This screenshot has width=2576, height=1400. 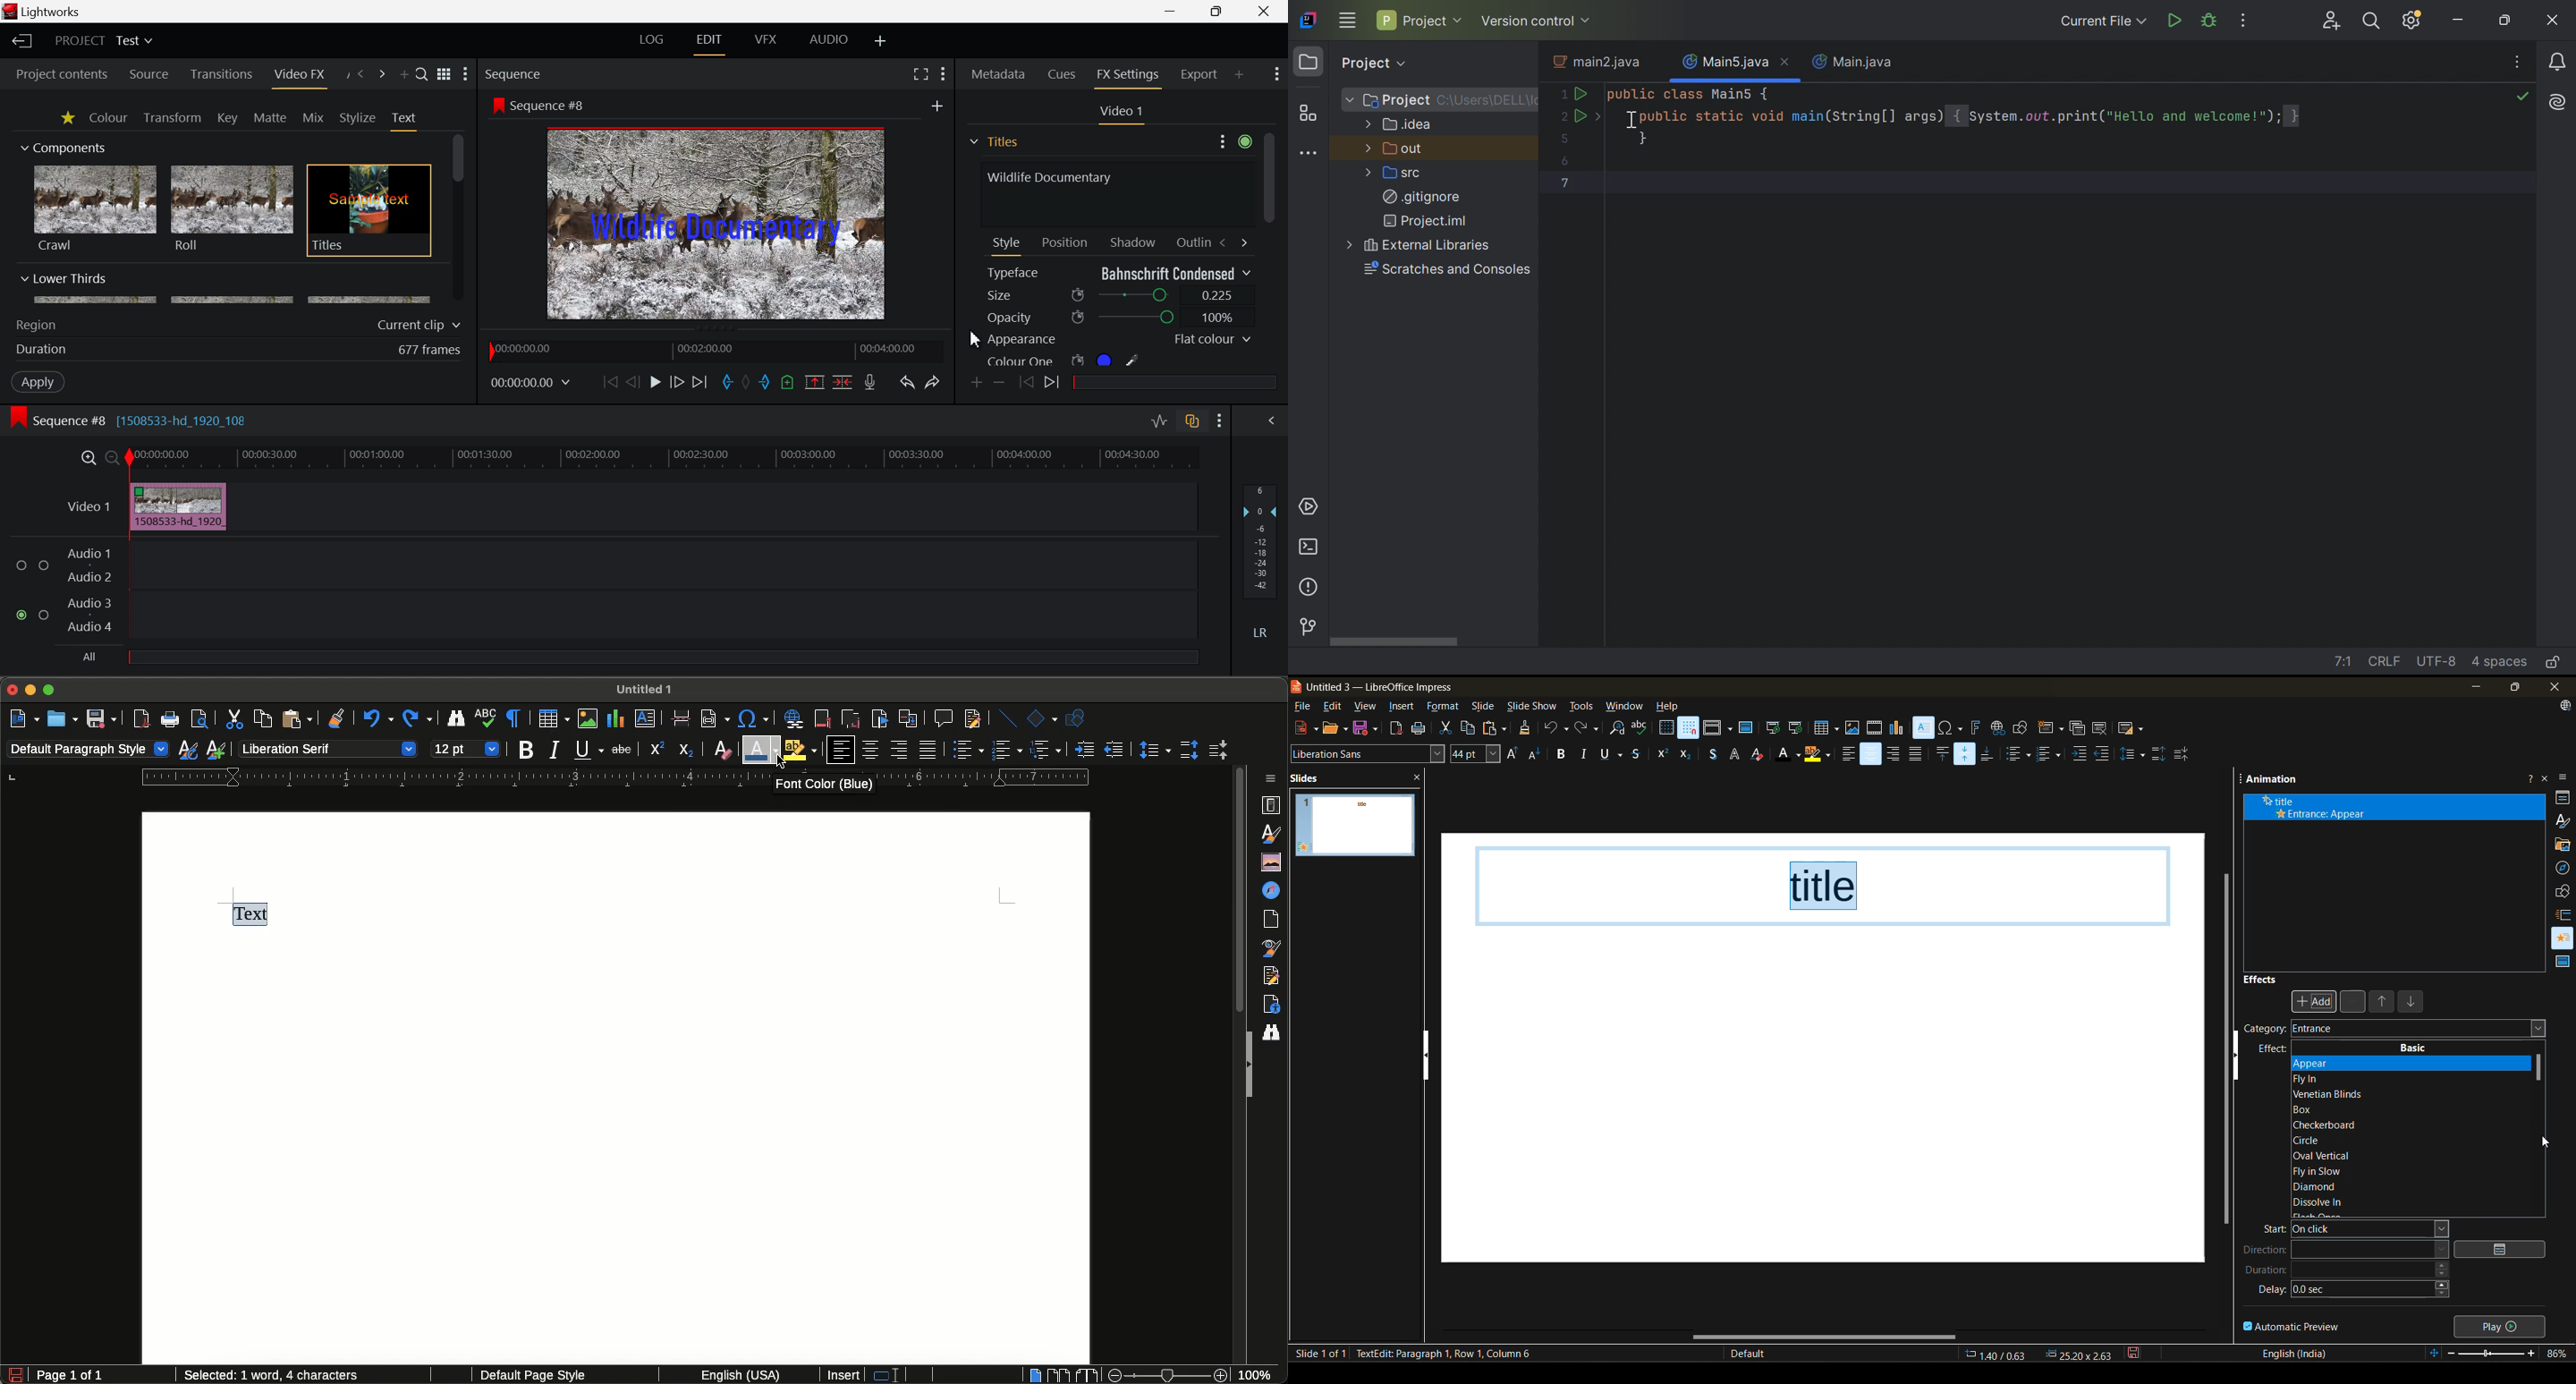 I want to click on metadata, so click(x=1452, y=1354).